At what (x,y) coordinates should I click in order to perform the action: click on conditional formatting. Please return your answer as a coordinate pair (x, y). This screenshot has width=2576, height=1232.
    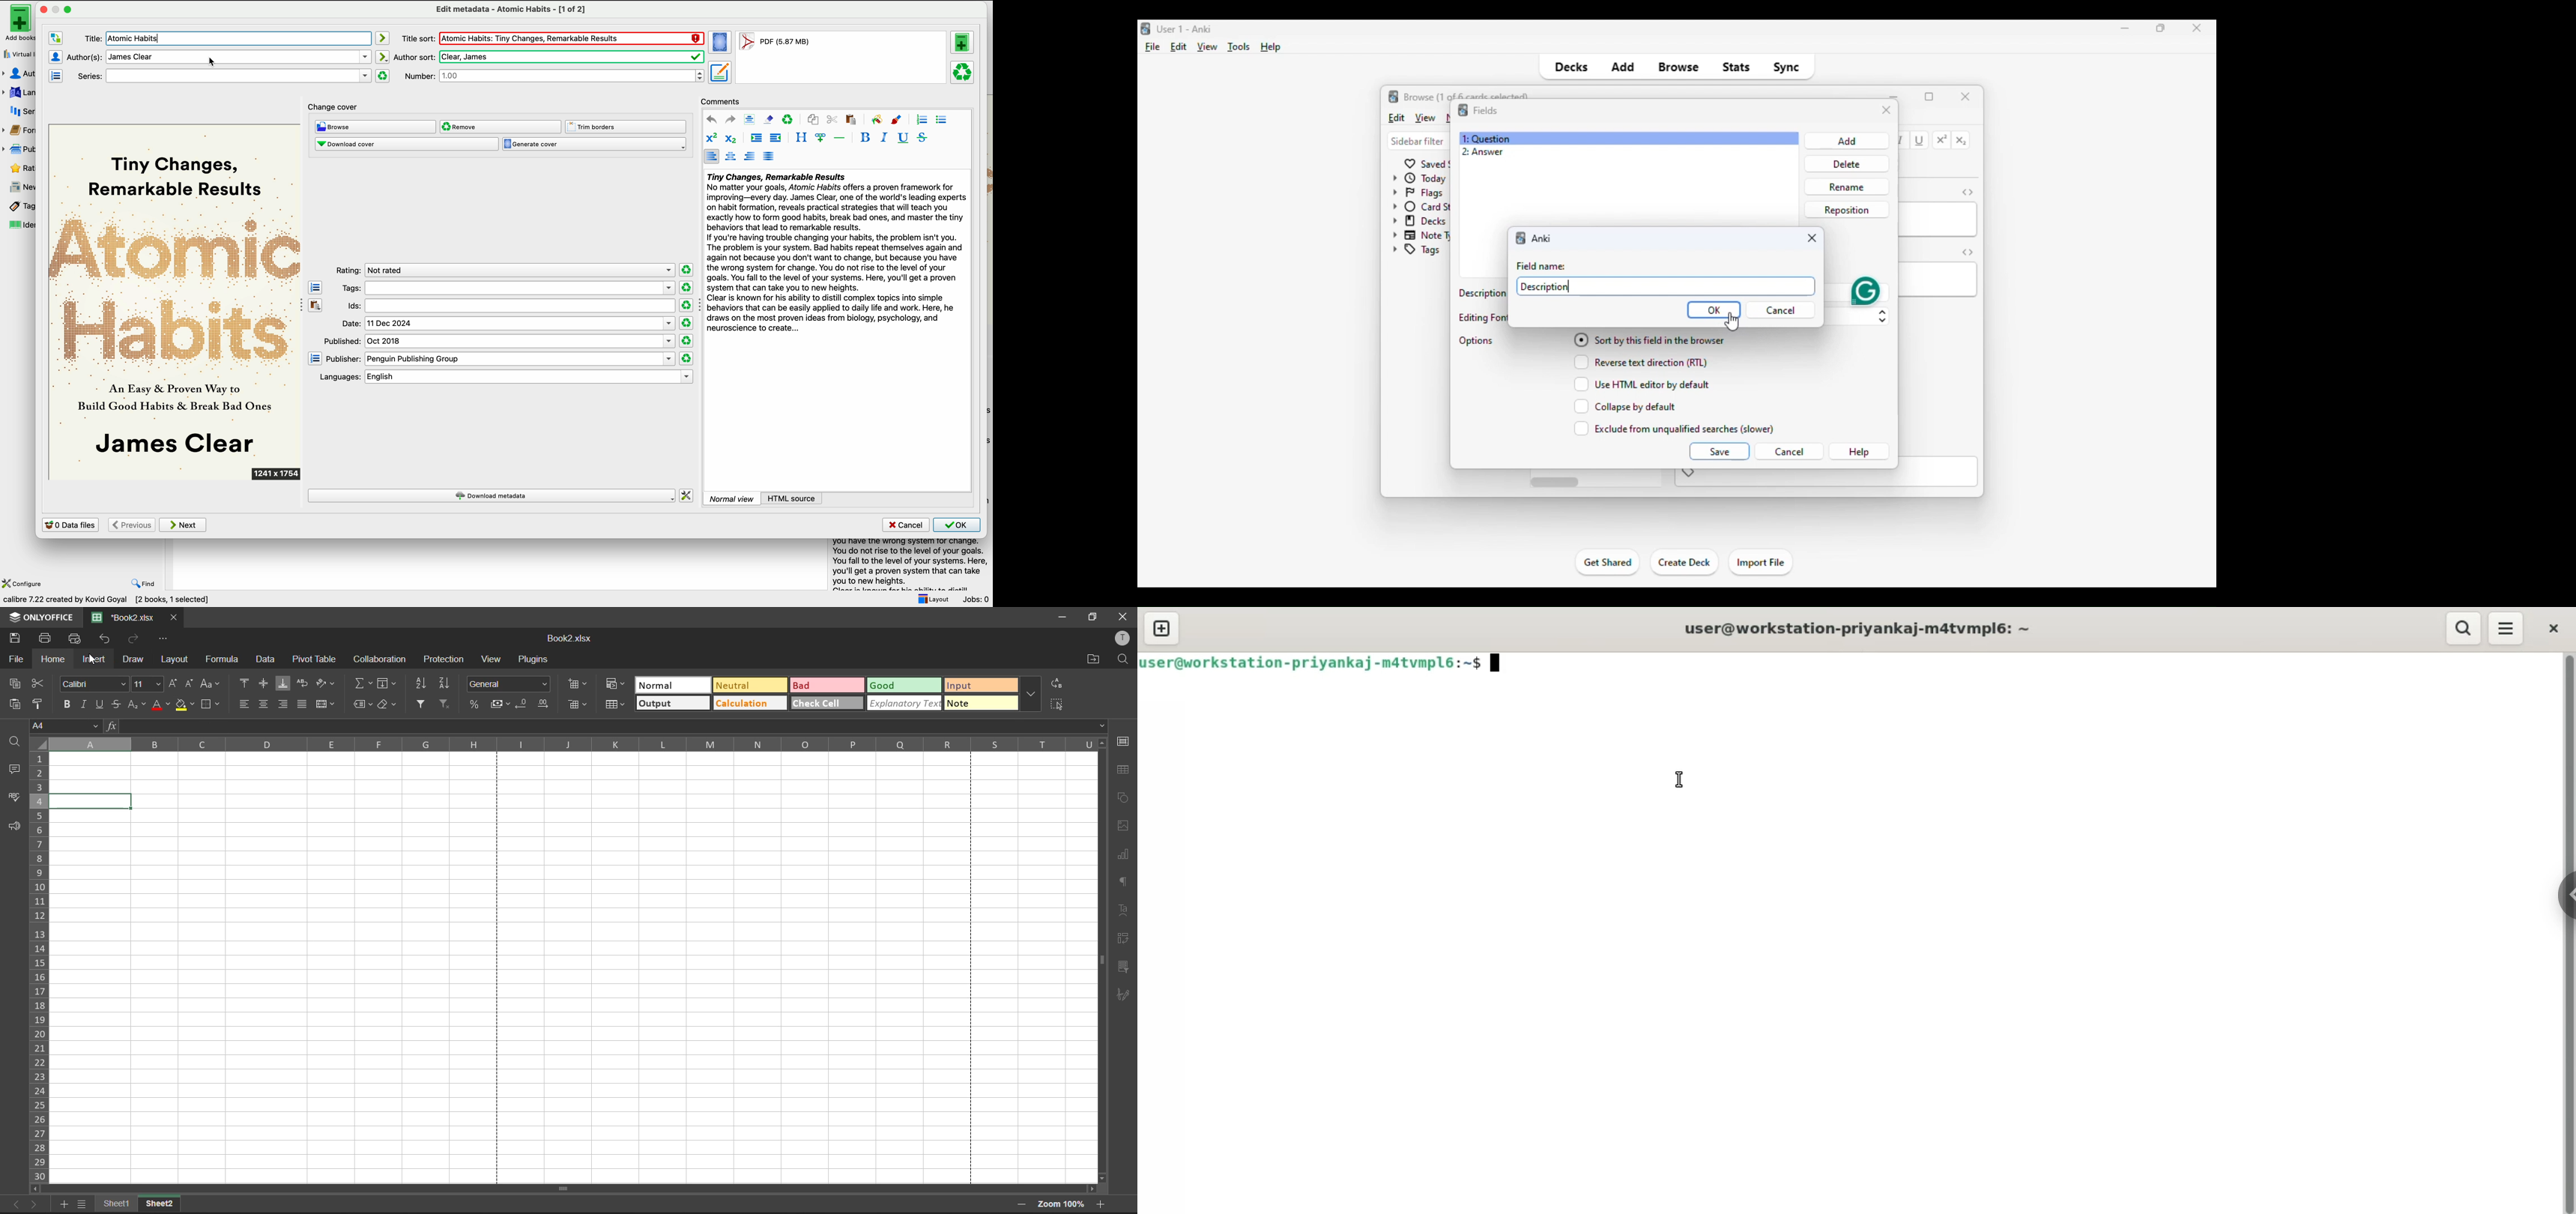
    Looking at the image, I should click on (614, 685).